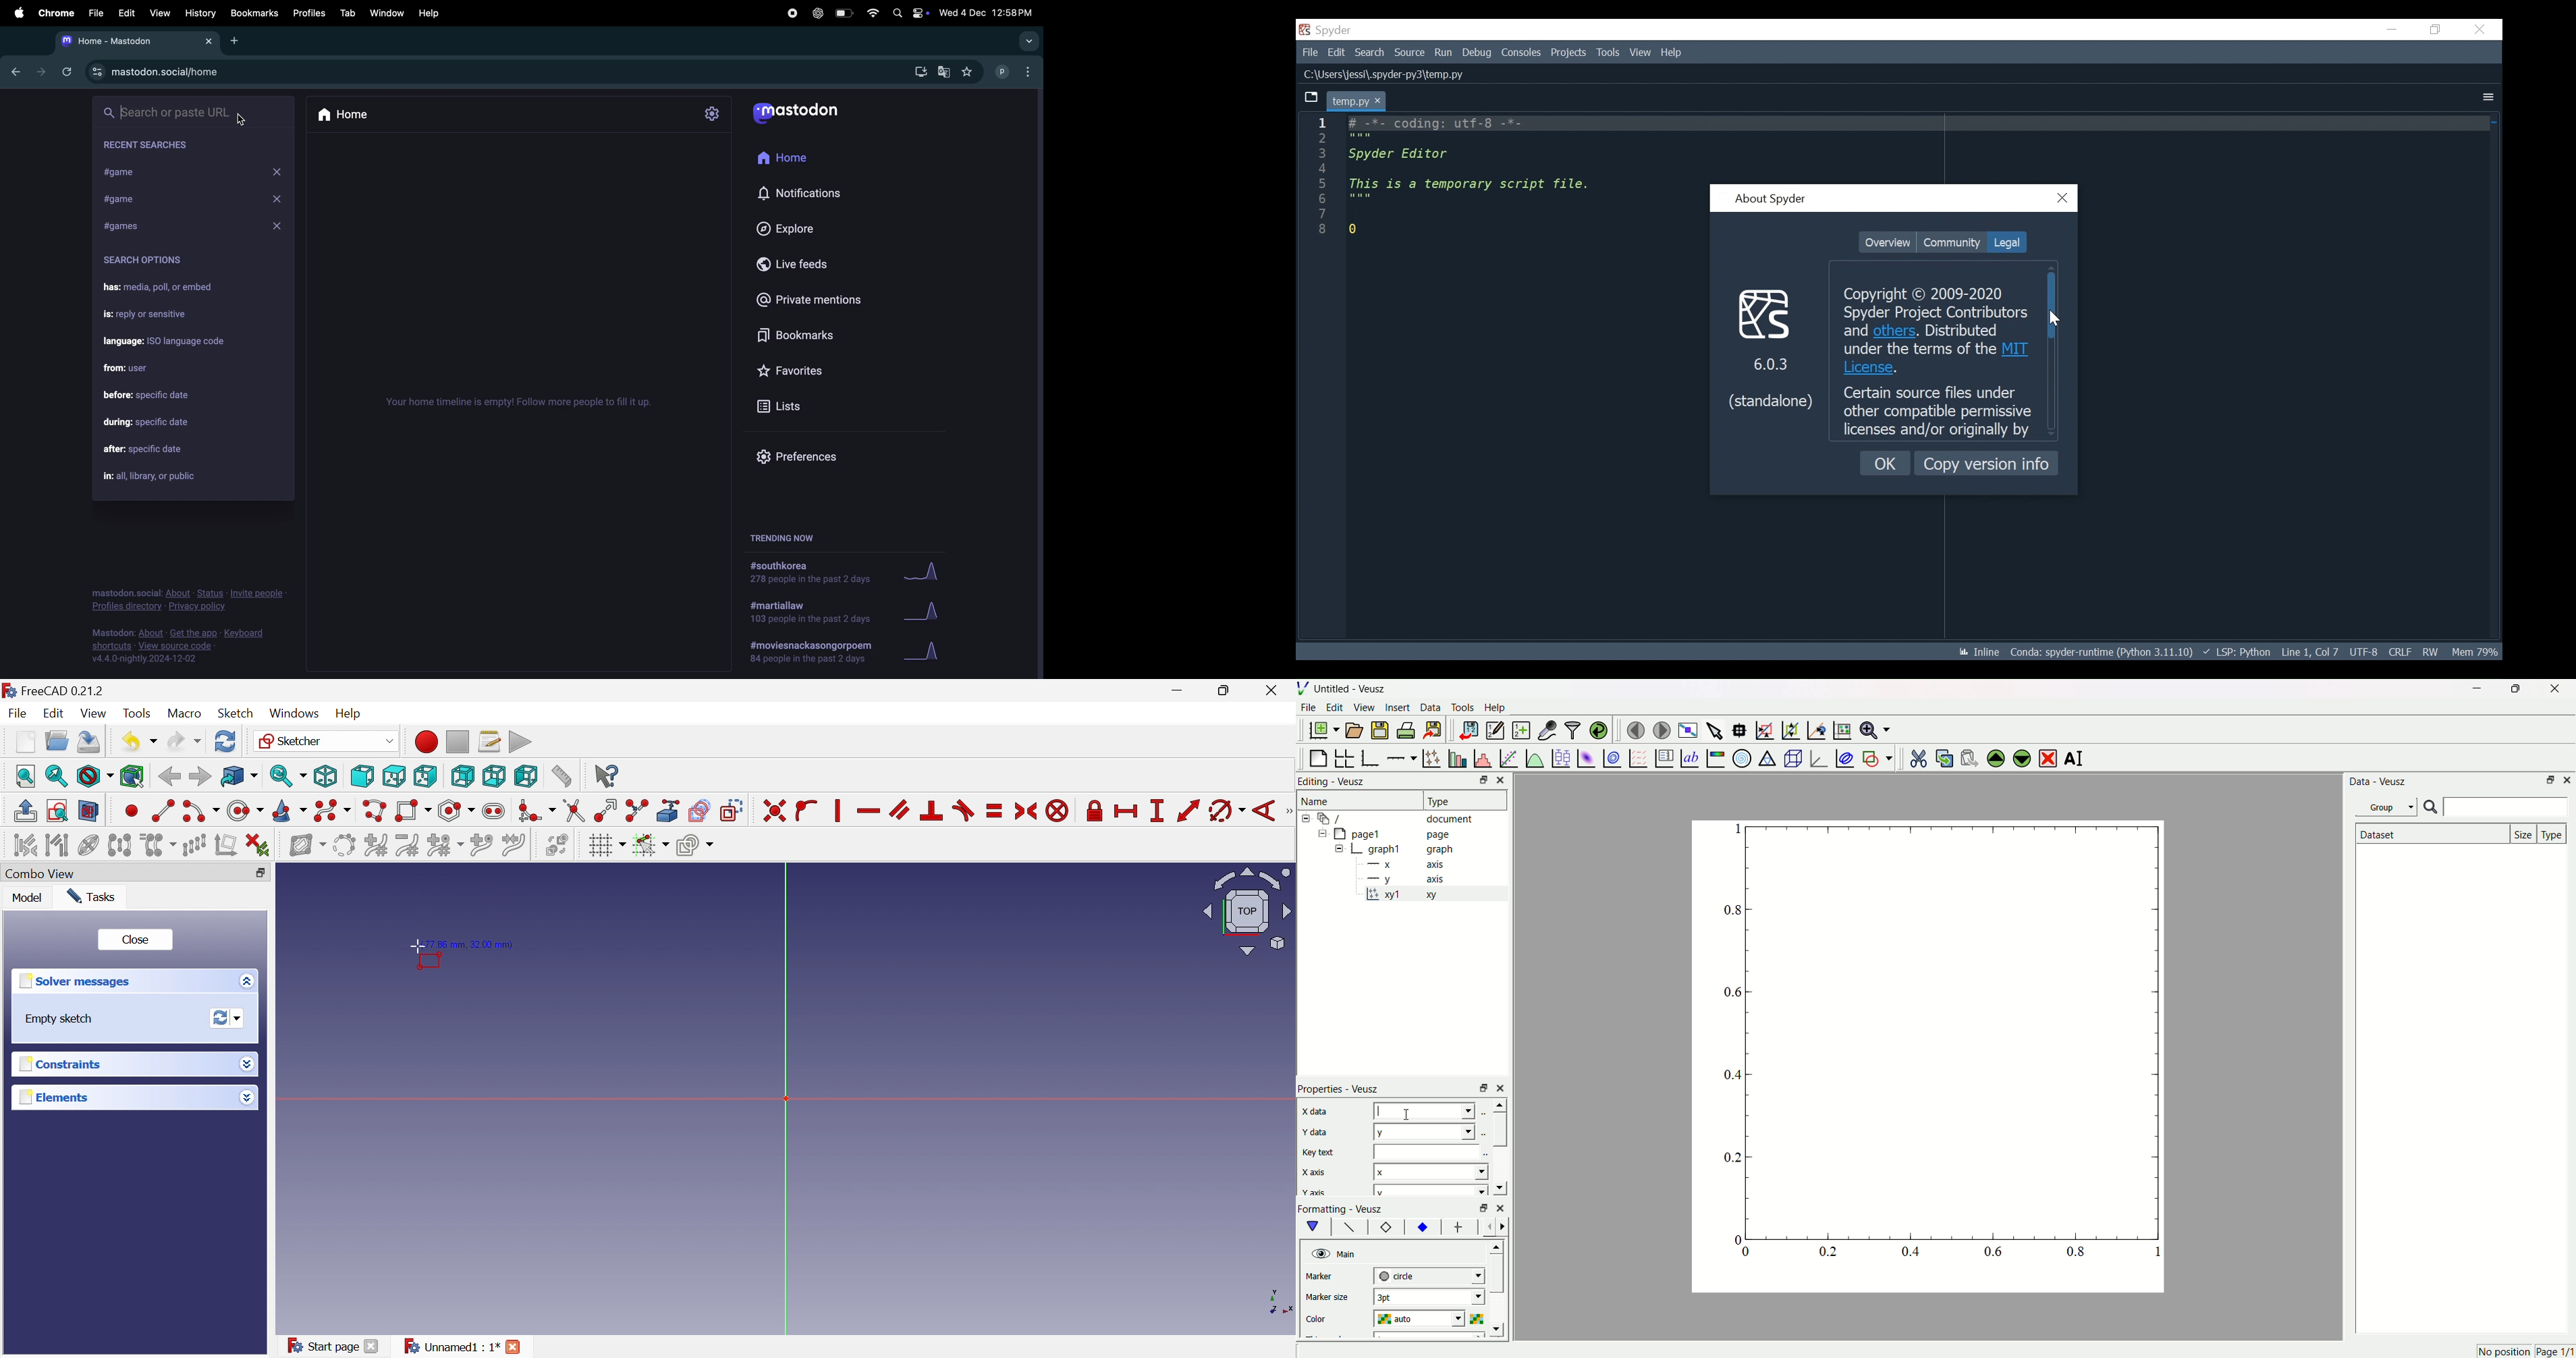 This screenshot has width=2576, height=1372. Describe the element at coordinates (800, 229) in the screenshot. I see `Explore` at that location.